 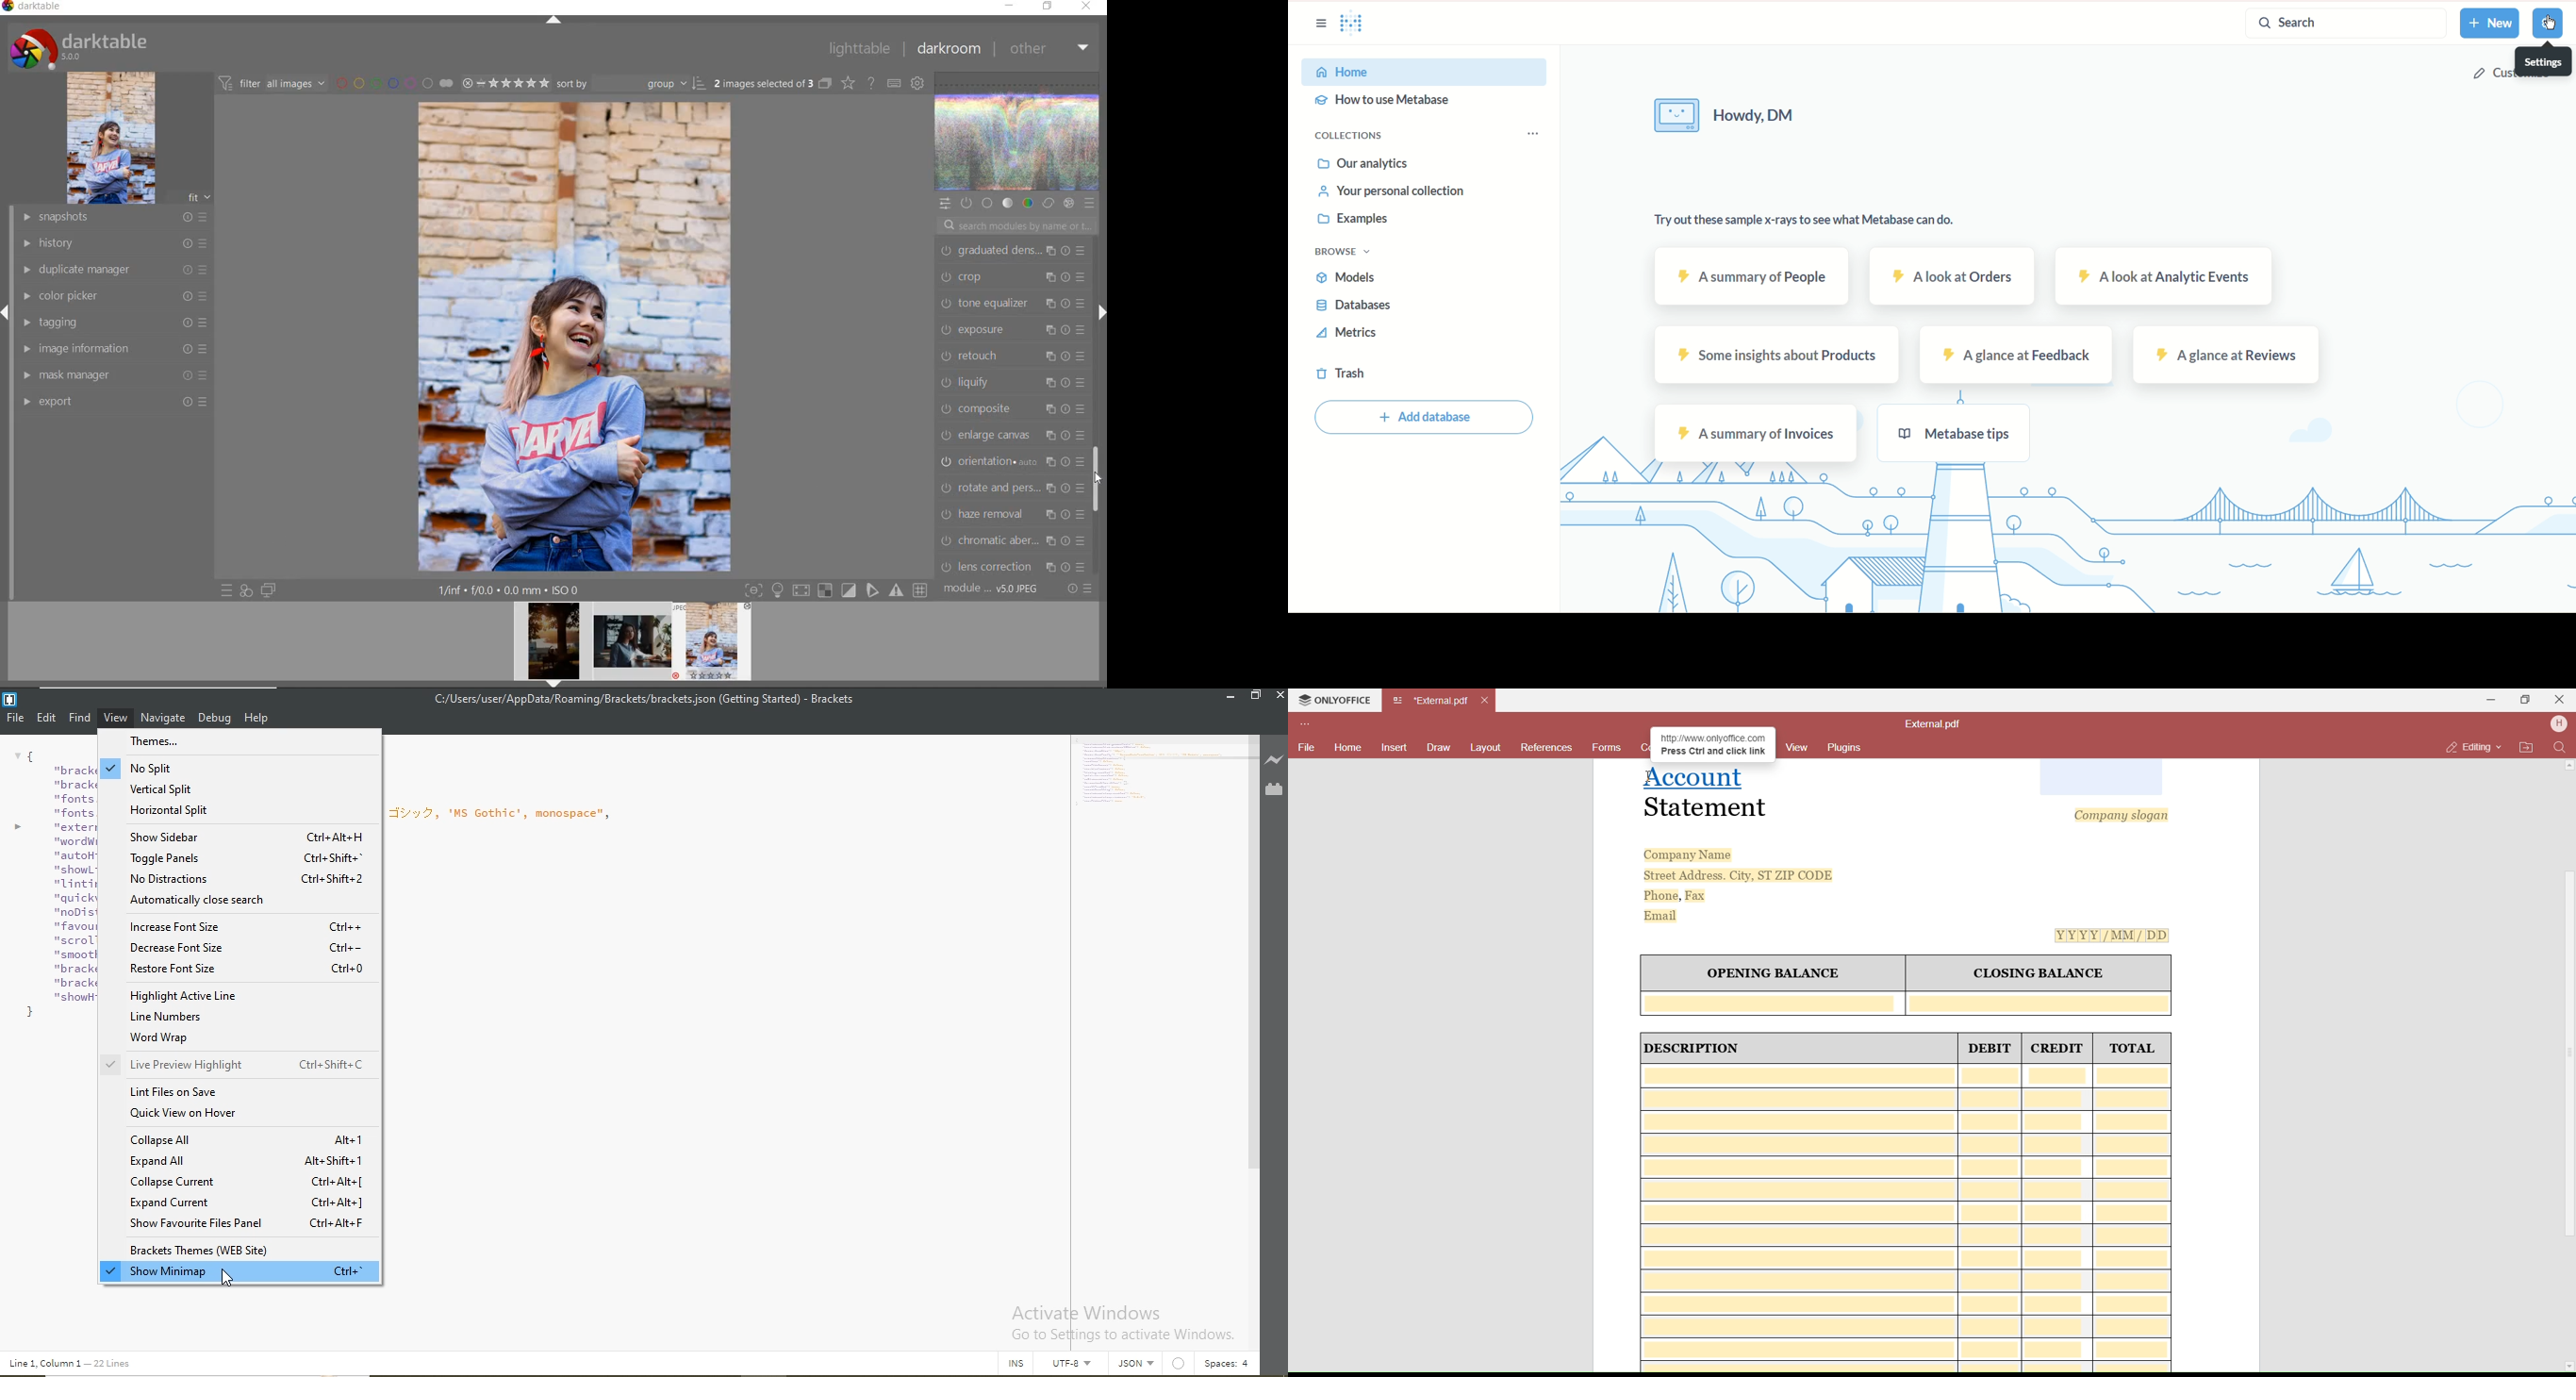 What do you see at coordinates (642, 699) in the screenshot?
I see `File name` at bounding box center [642, 699].